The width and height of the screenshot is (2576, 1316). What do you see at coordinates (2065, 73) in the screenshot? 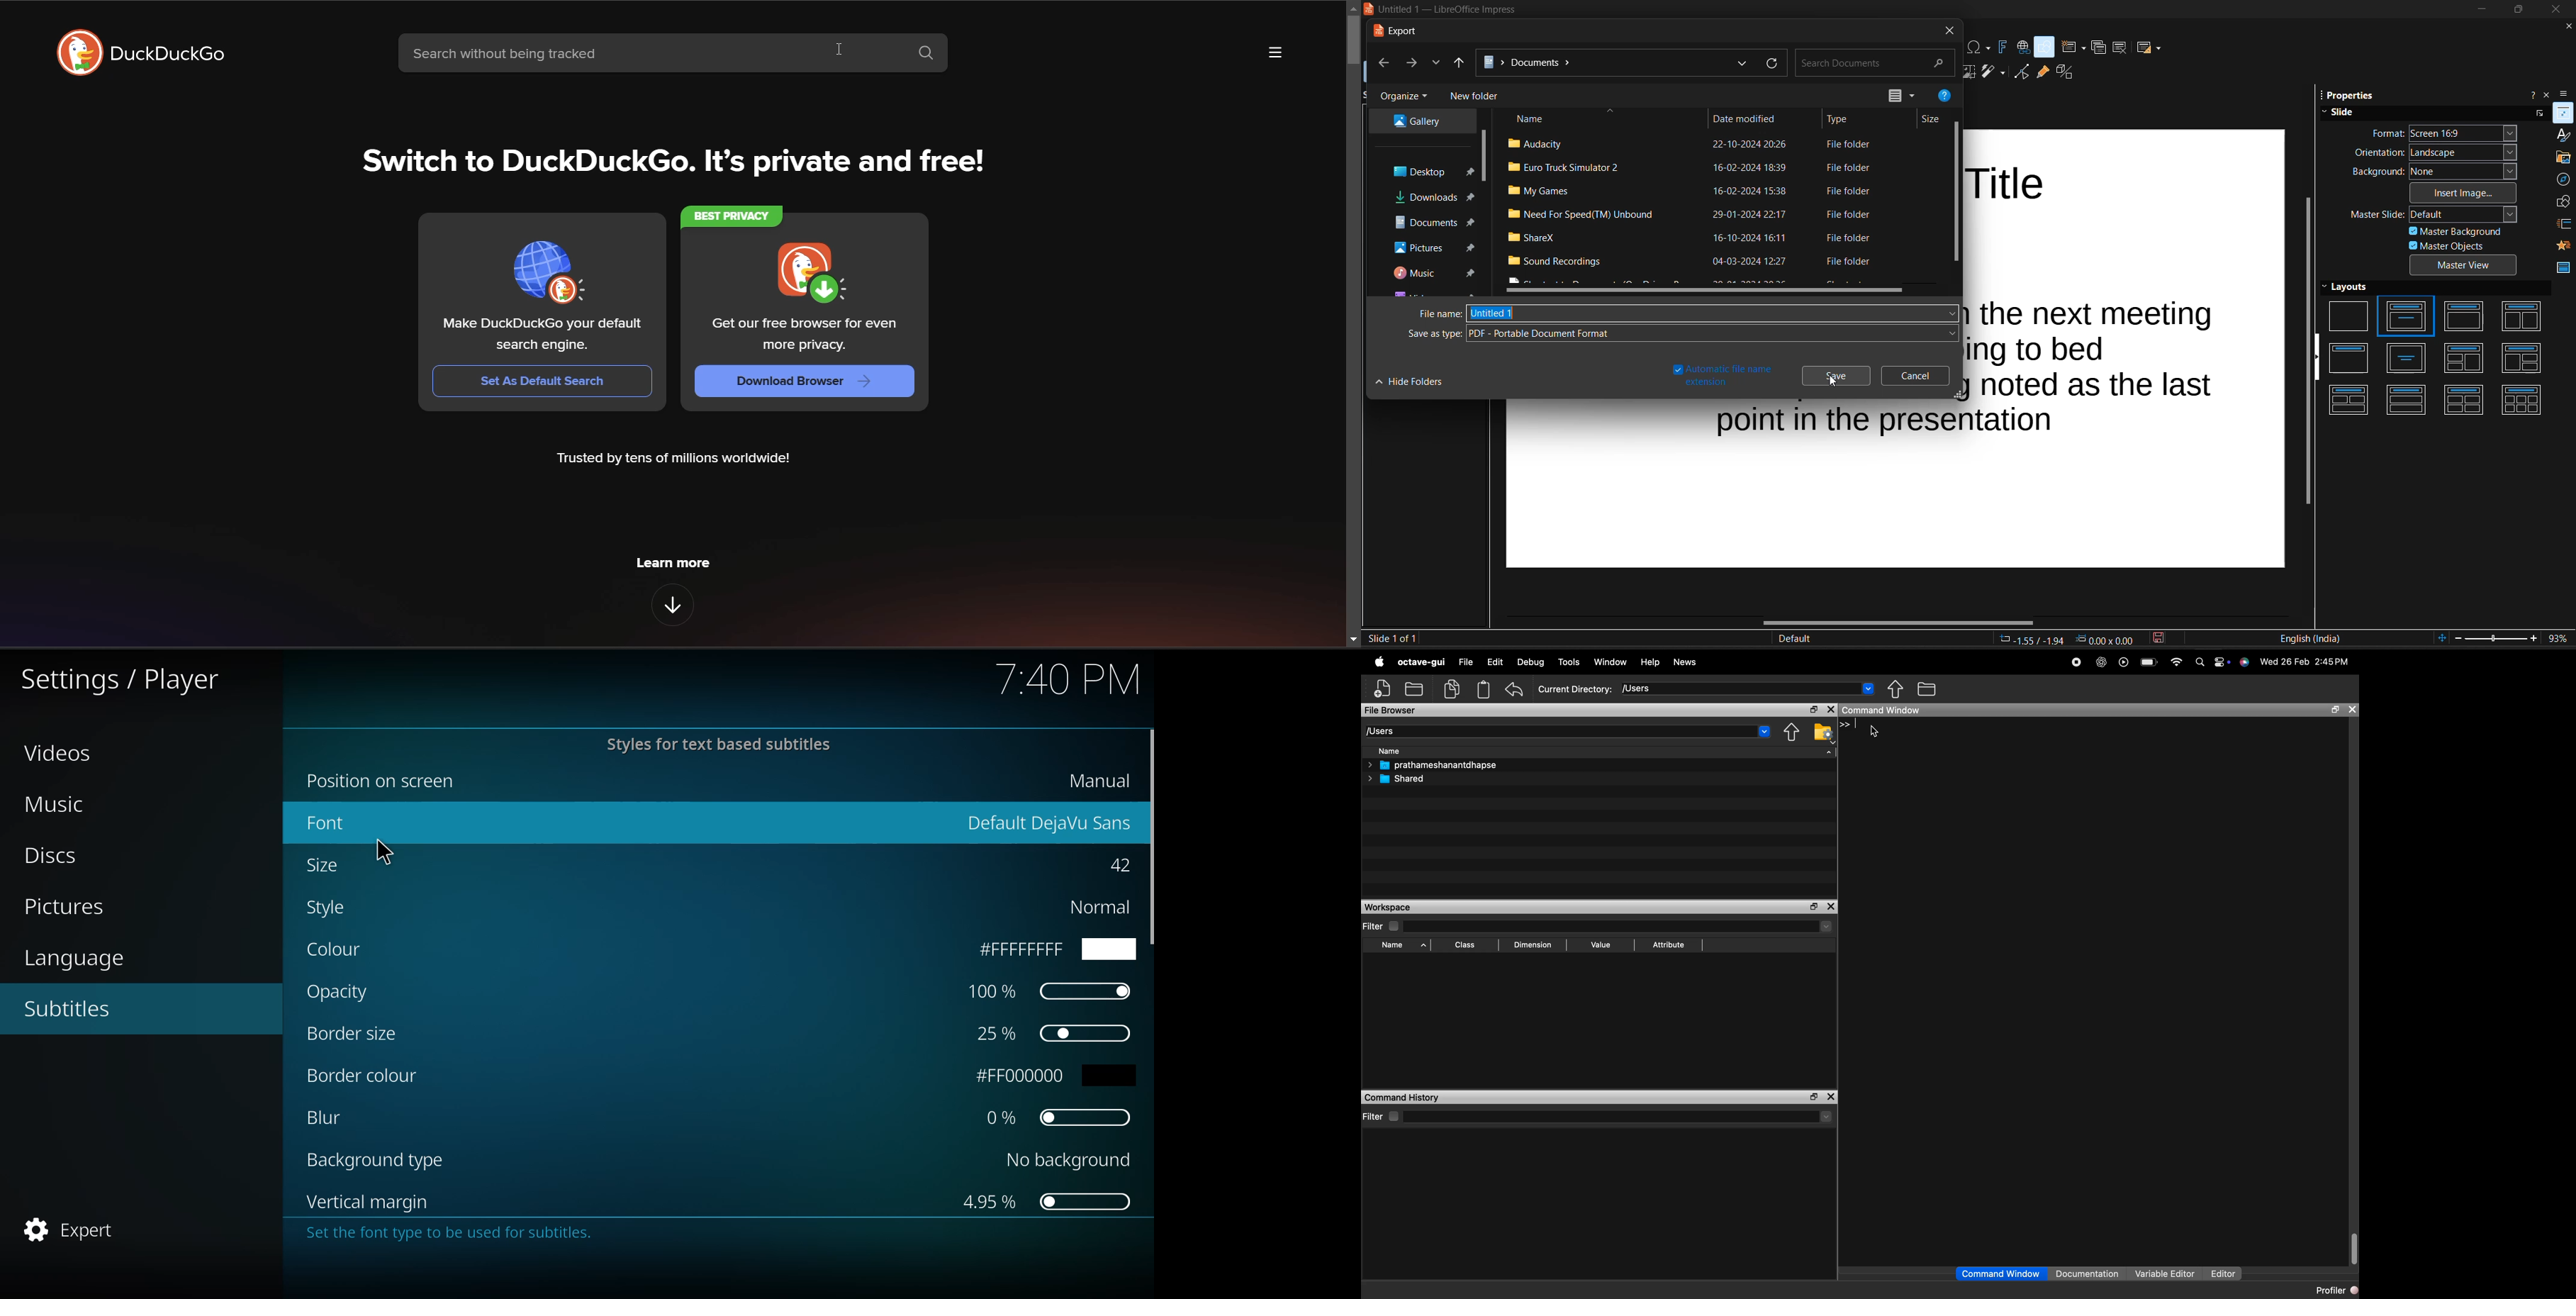
I see `toggle extrusion` at bounding box center [2065, 73].